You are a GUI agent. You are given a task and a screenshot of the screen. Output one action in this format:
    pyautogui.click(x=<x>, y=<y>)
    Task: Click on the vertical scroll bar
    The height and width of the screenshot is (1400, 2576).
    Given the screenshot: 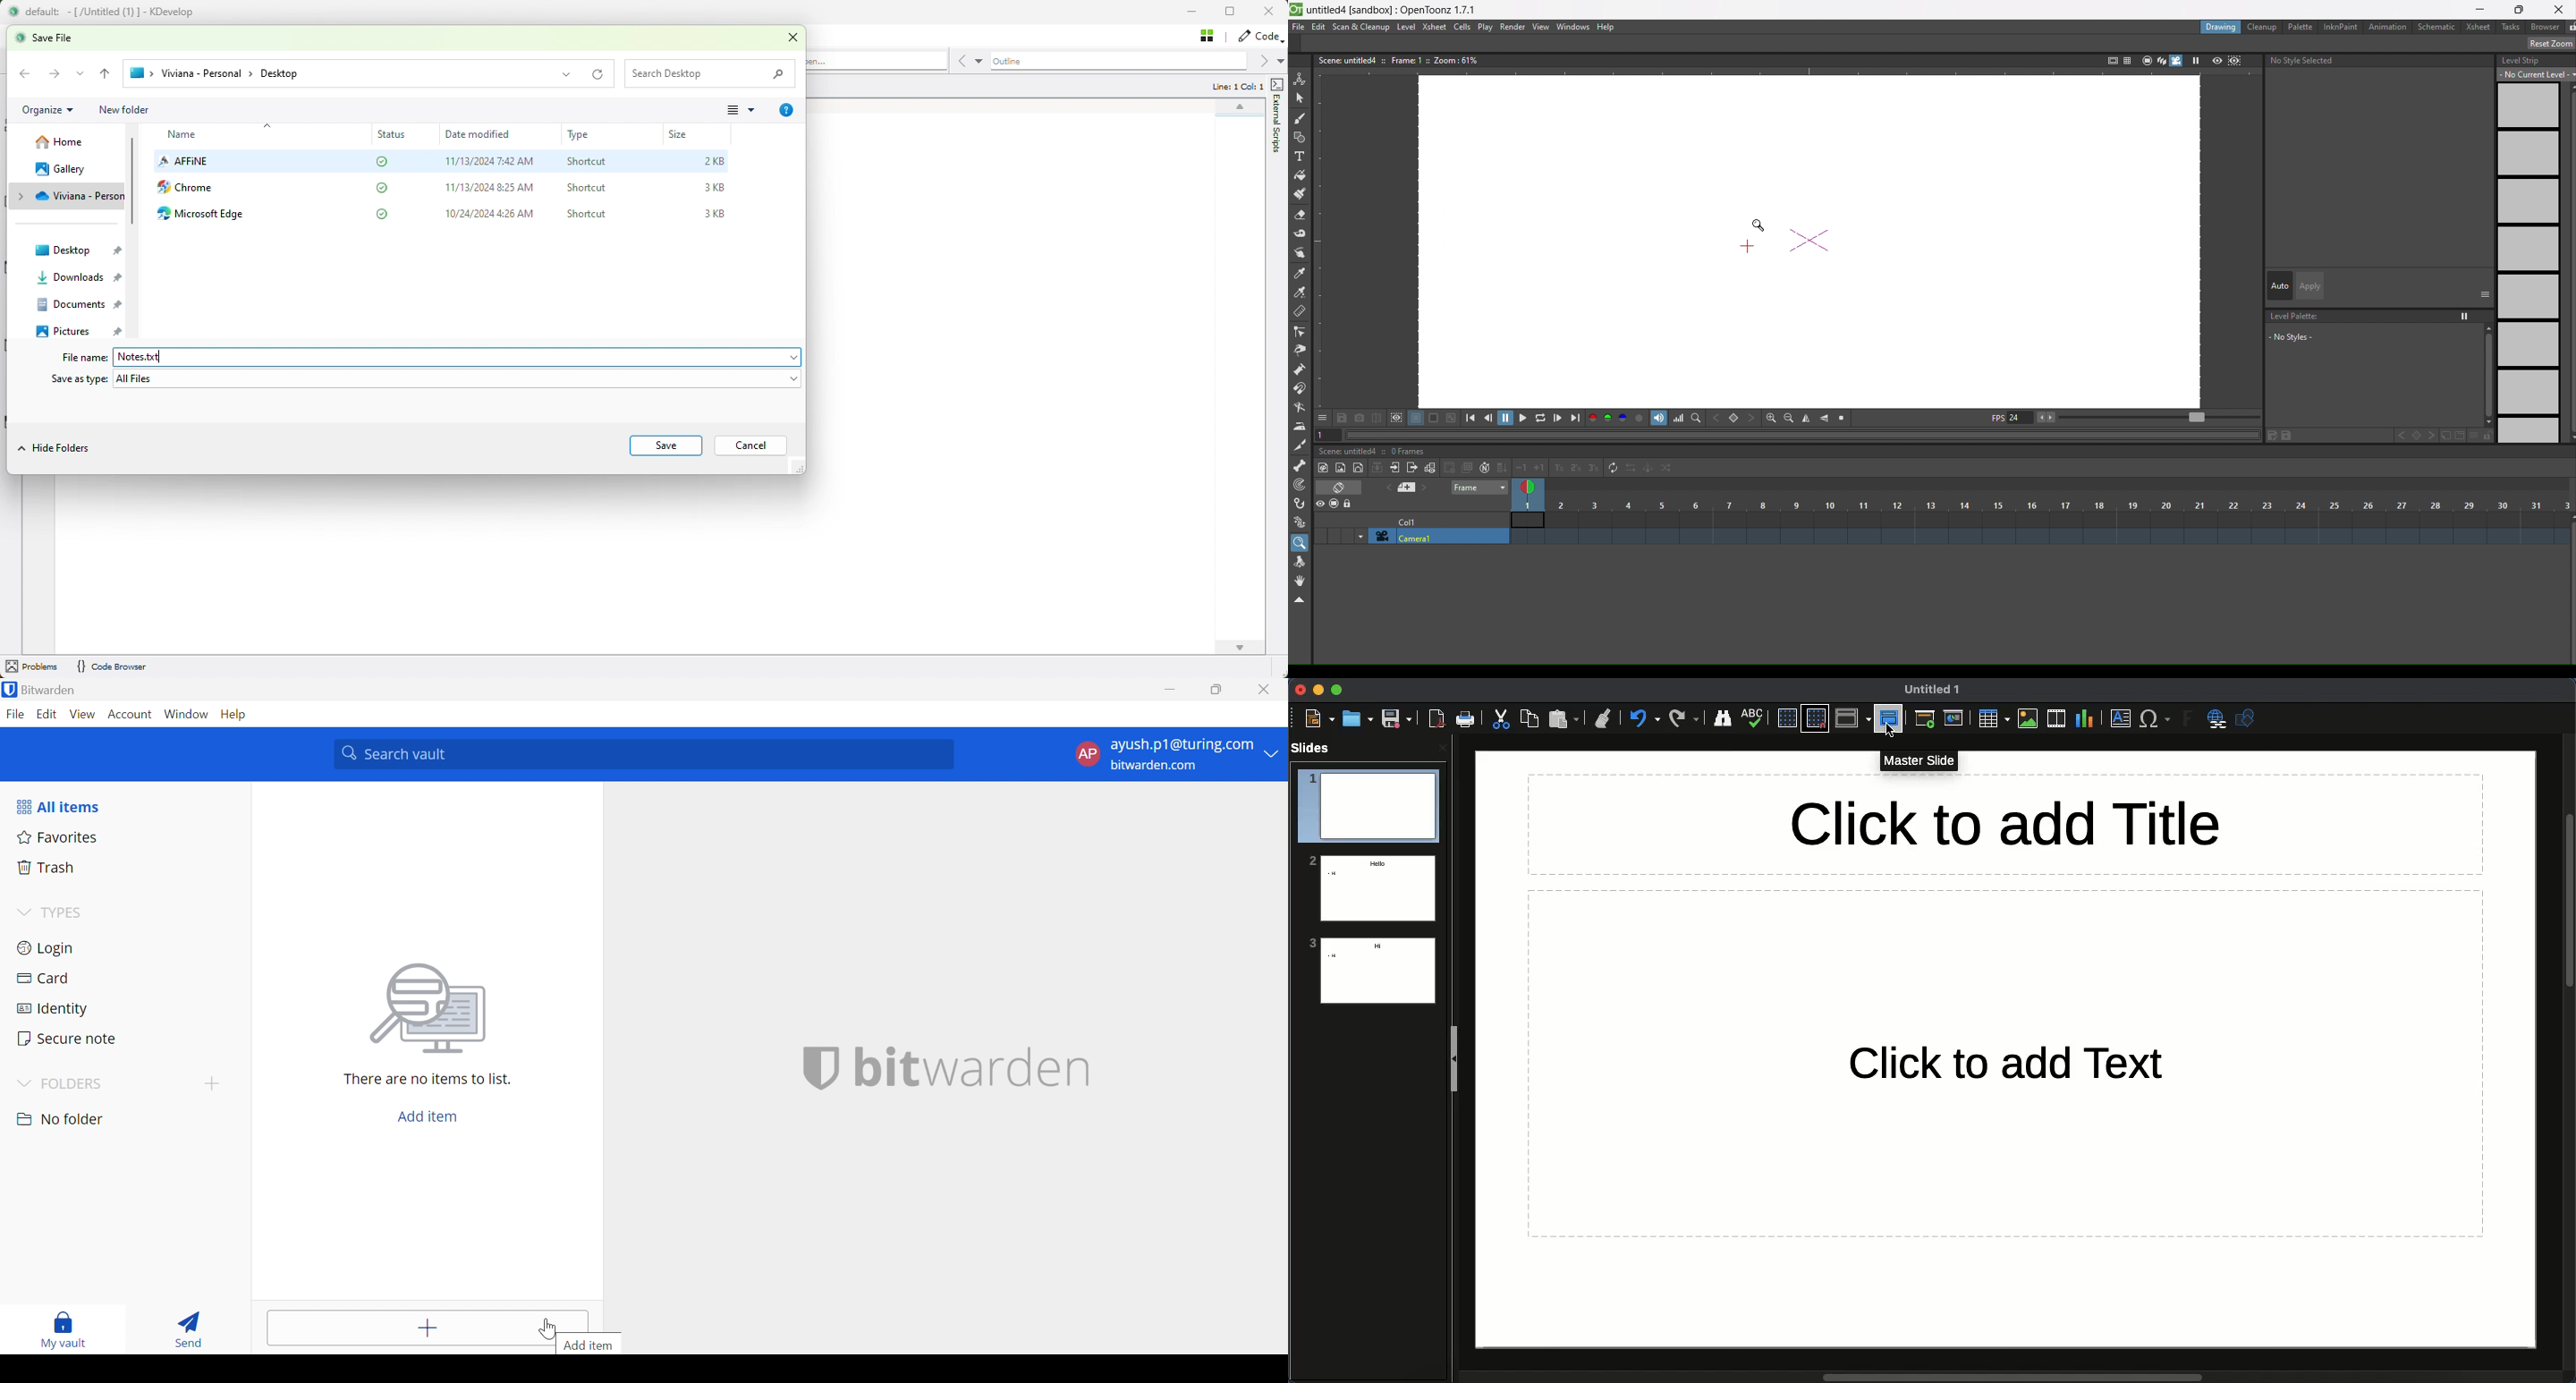 What is the action you would take?
    pyautogui.click(x=134, y=183)
    